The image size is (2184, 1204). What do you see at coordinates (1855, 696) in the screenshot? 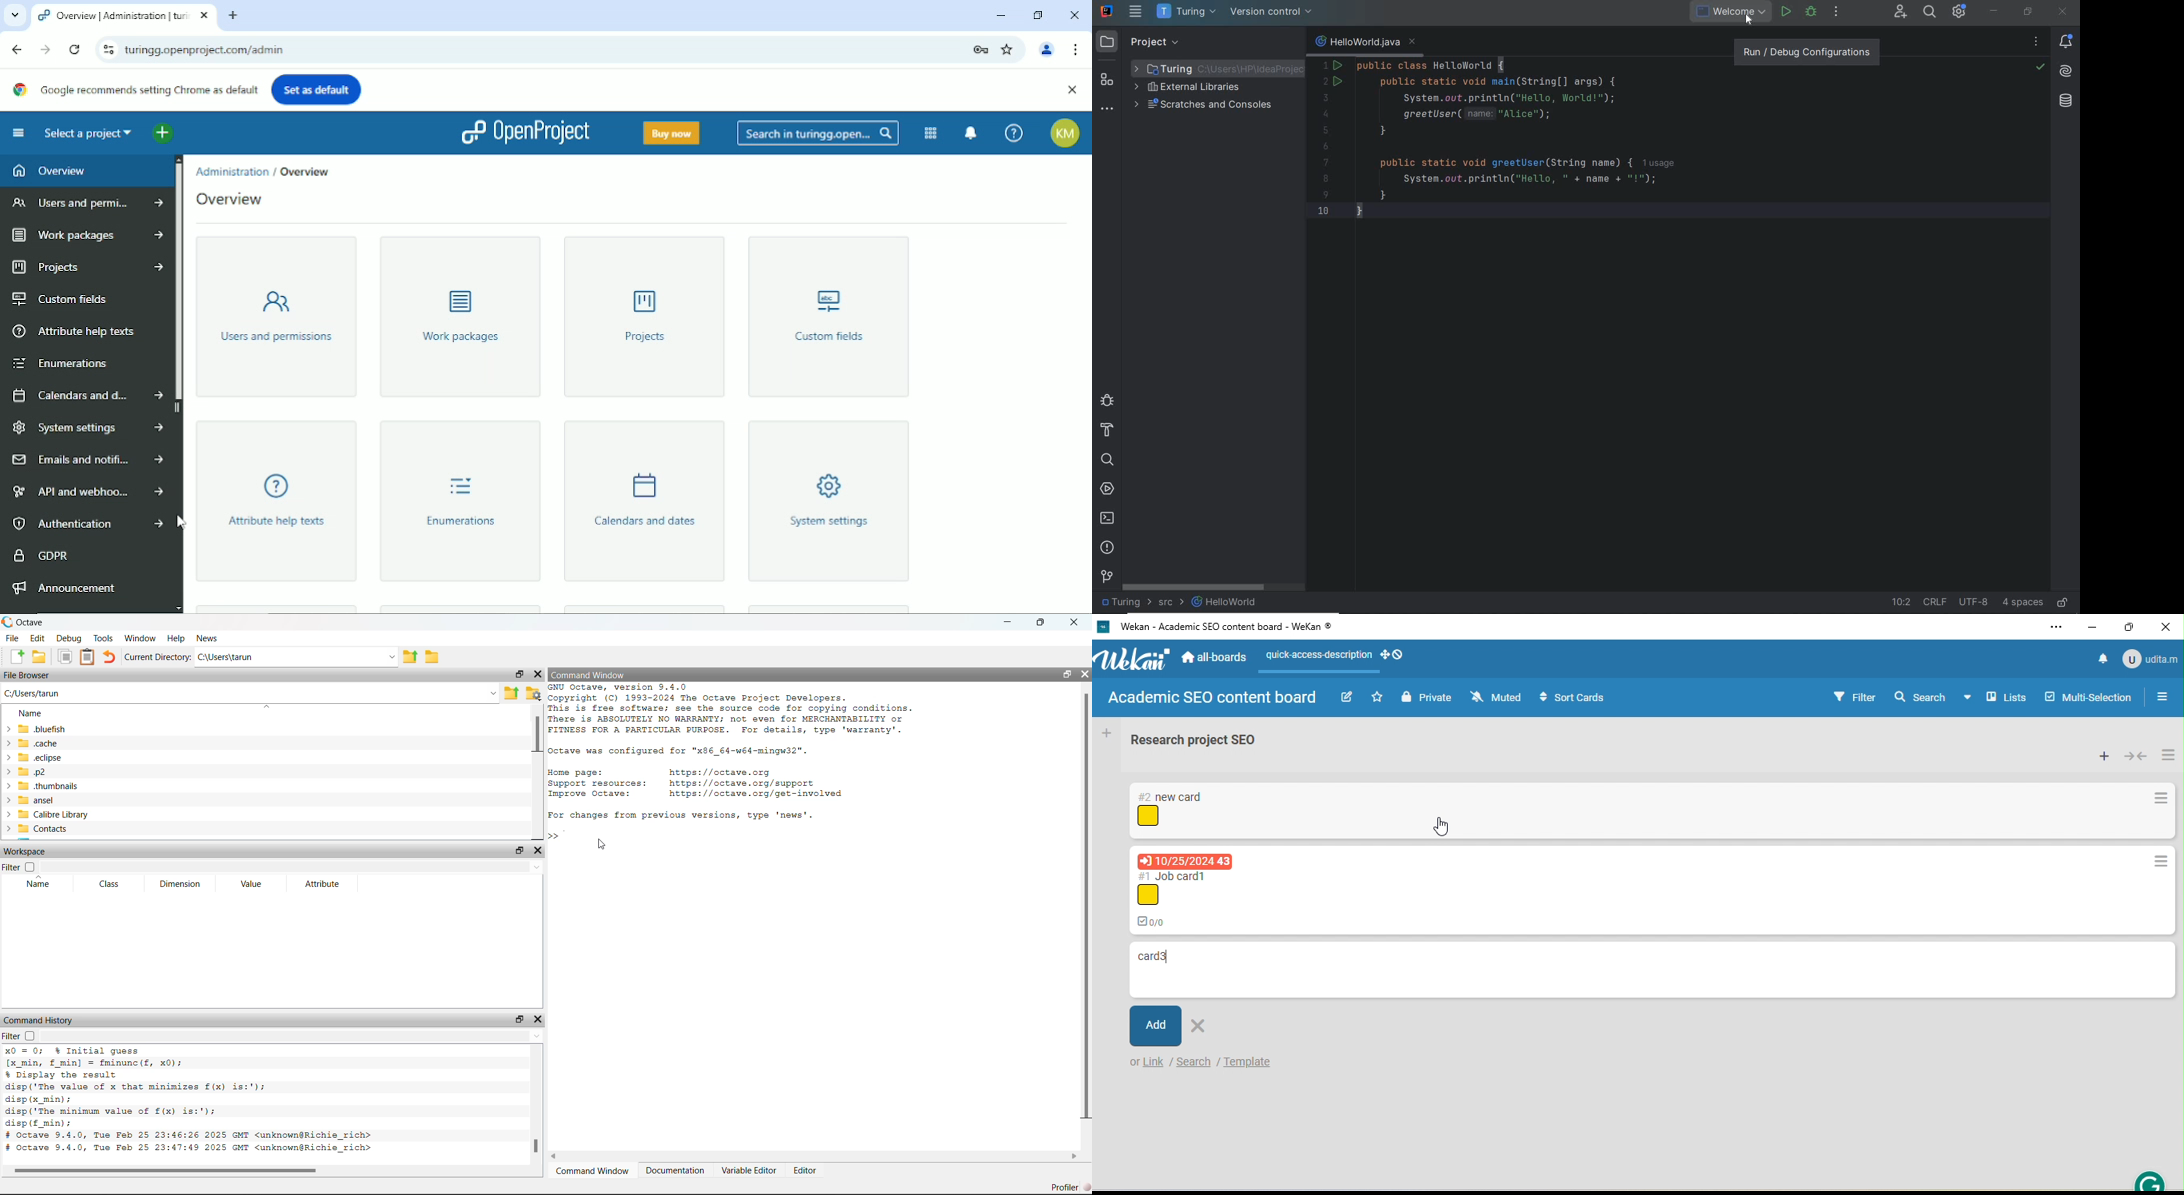
I see `filter` at bounding box center [1855, 696].